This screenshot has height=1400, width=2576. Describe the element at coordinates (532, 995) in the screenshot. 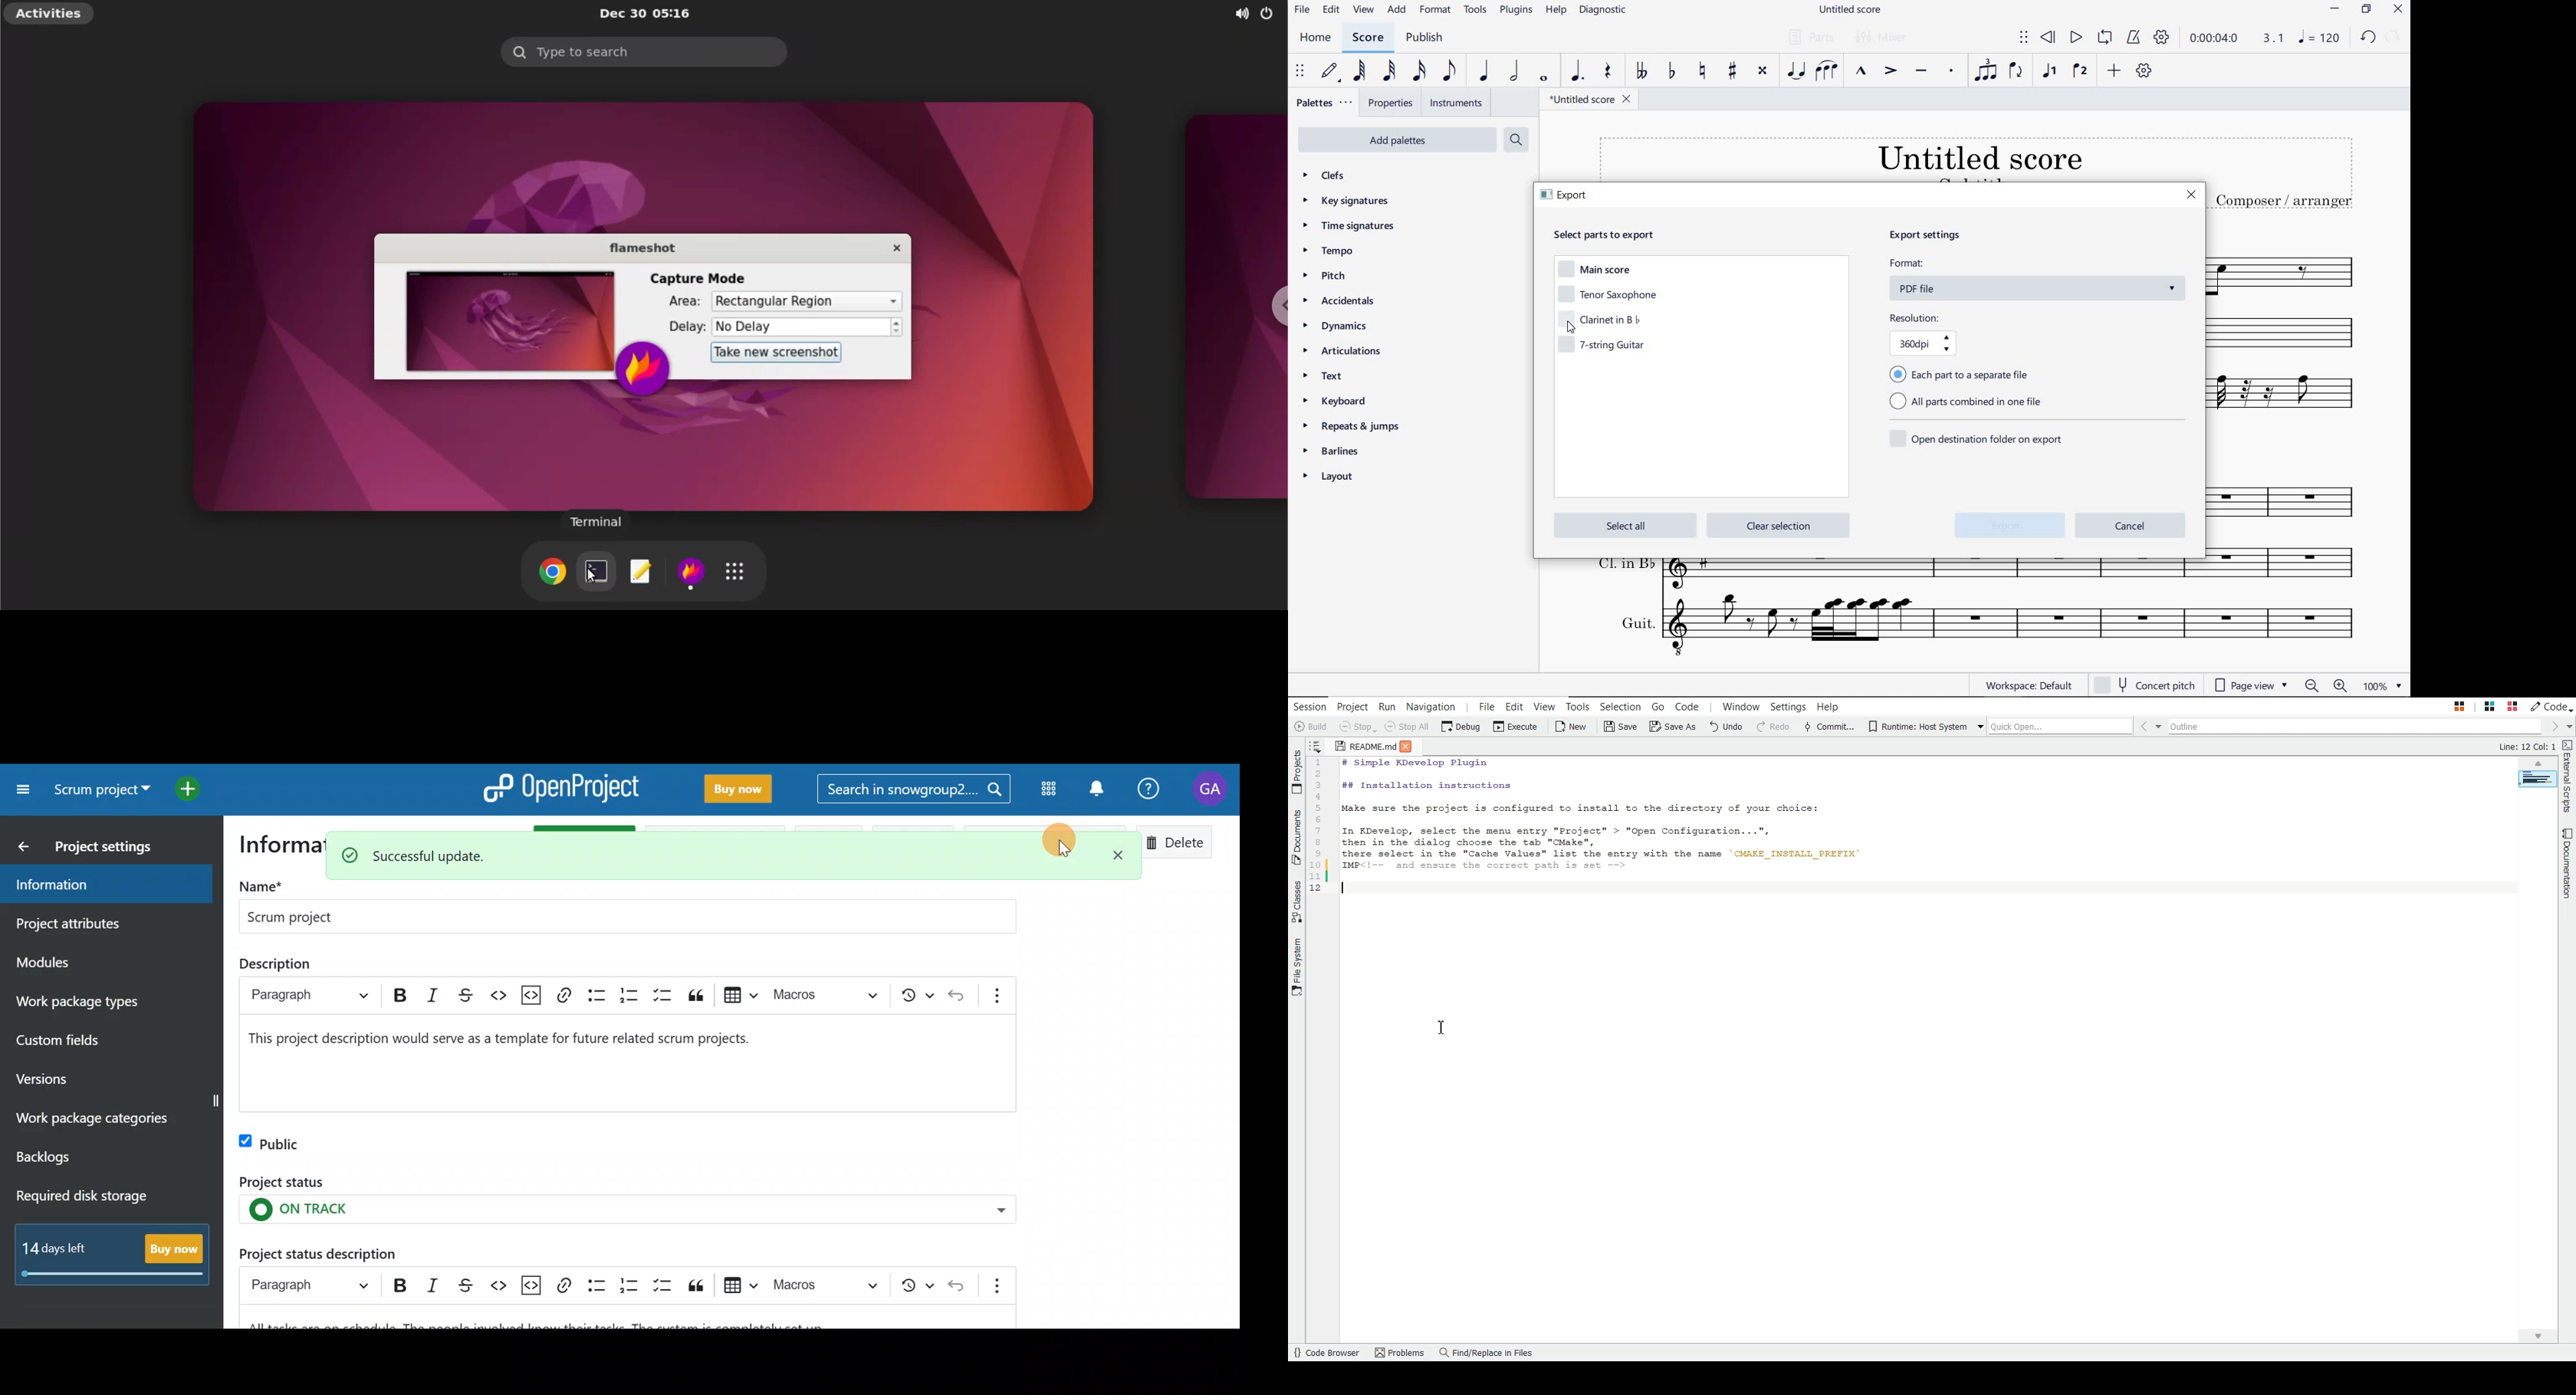

I see `insert code snippet` at that location.